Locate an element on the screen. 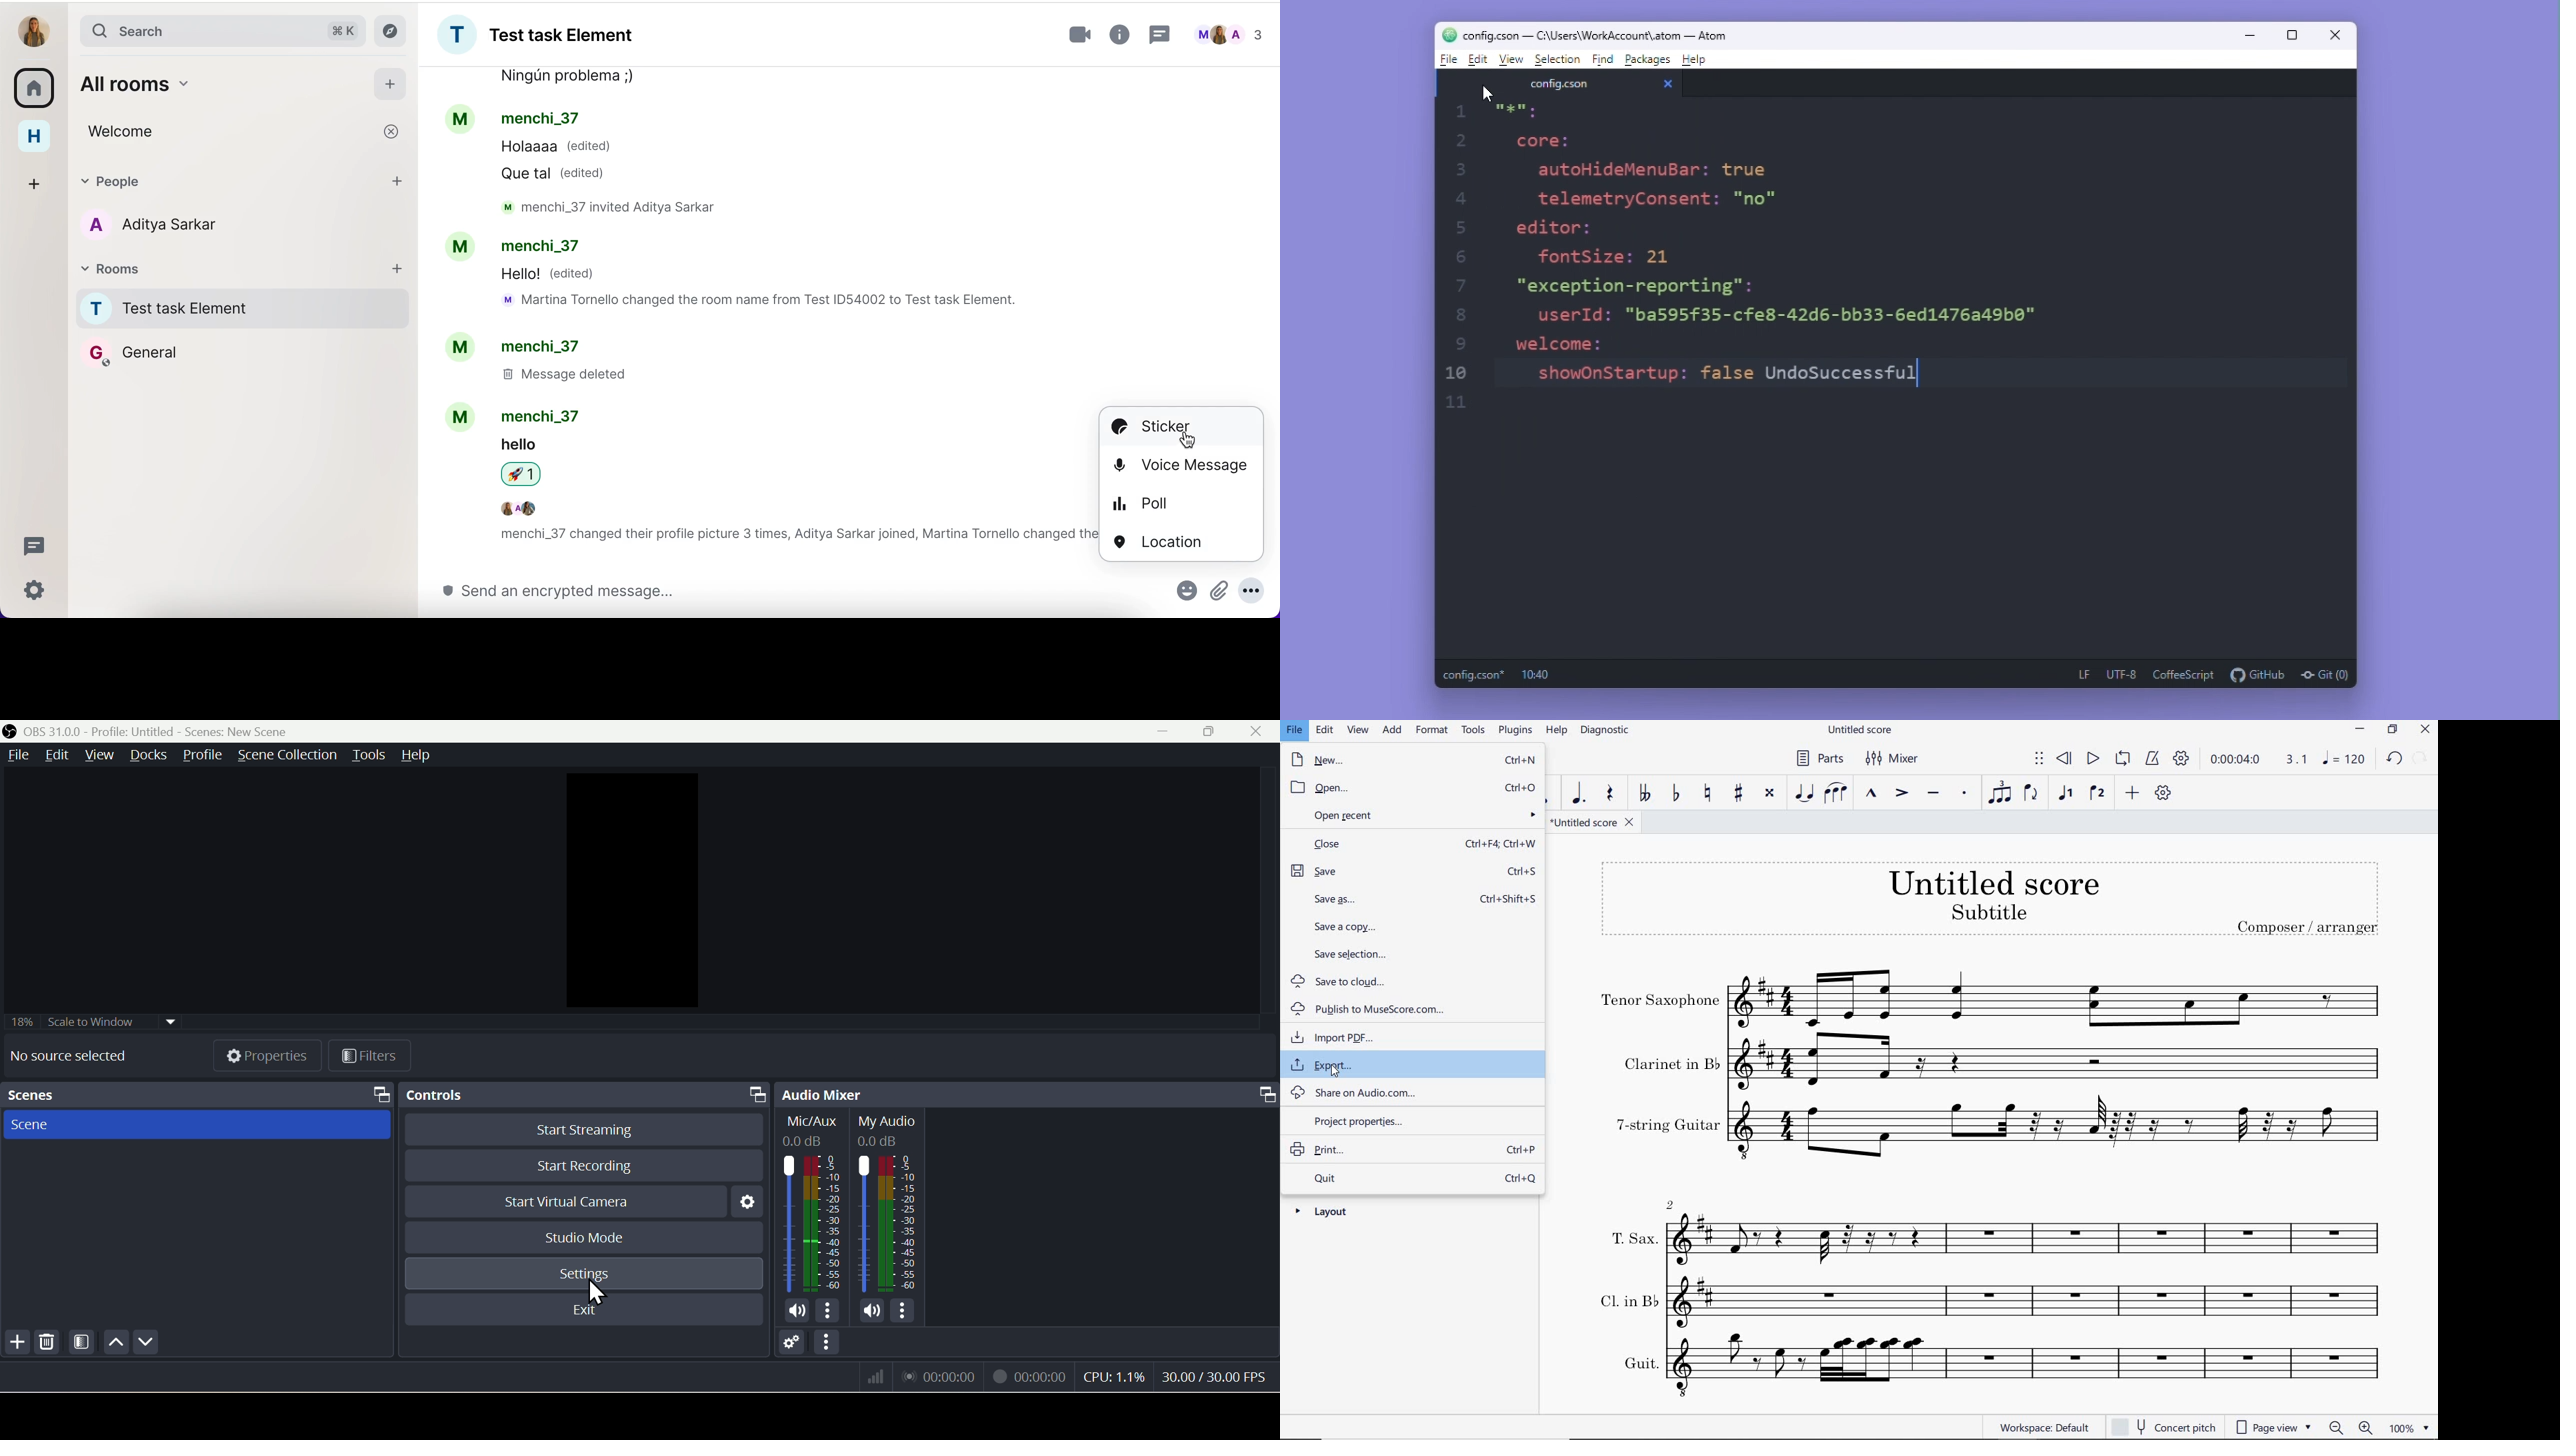 The height and width of the screenshot is (1456, 2576). page view is located at coordinates (2273, 1426).